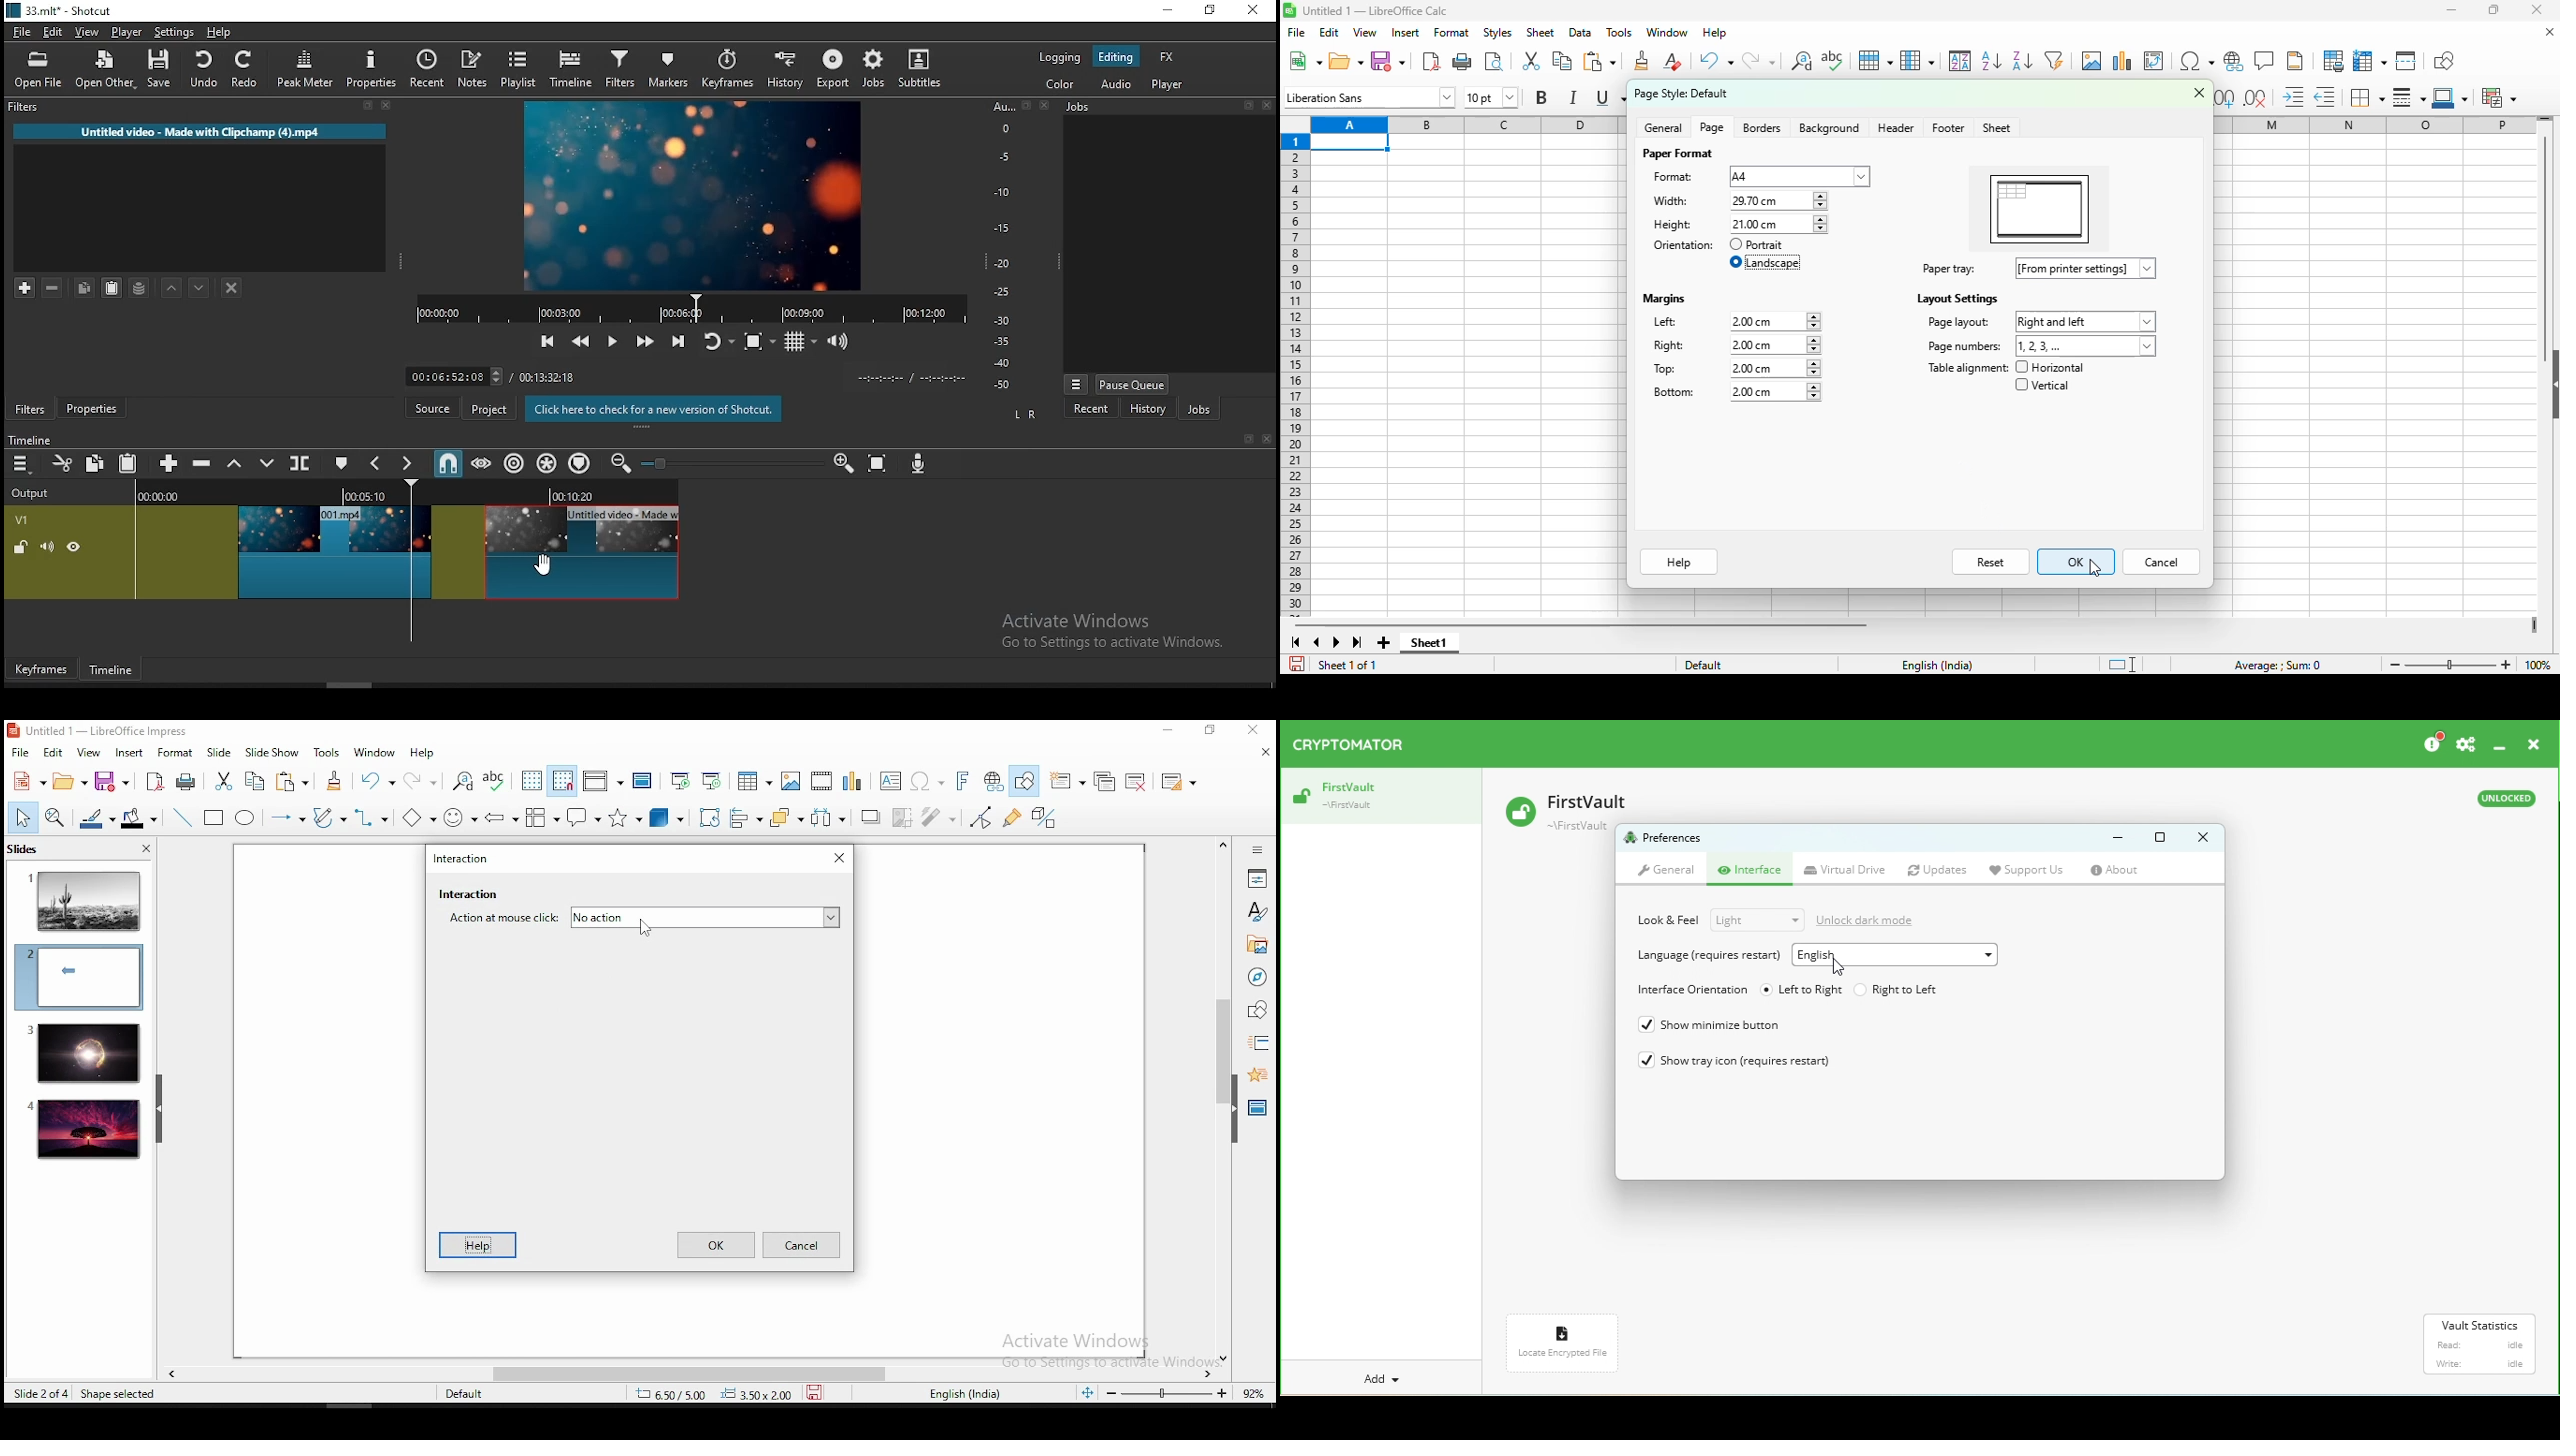  Describe the element at coordinates (1600, 61) in the screenshot. I see `paste` at that location.